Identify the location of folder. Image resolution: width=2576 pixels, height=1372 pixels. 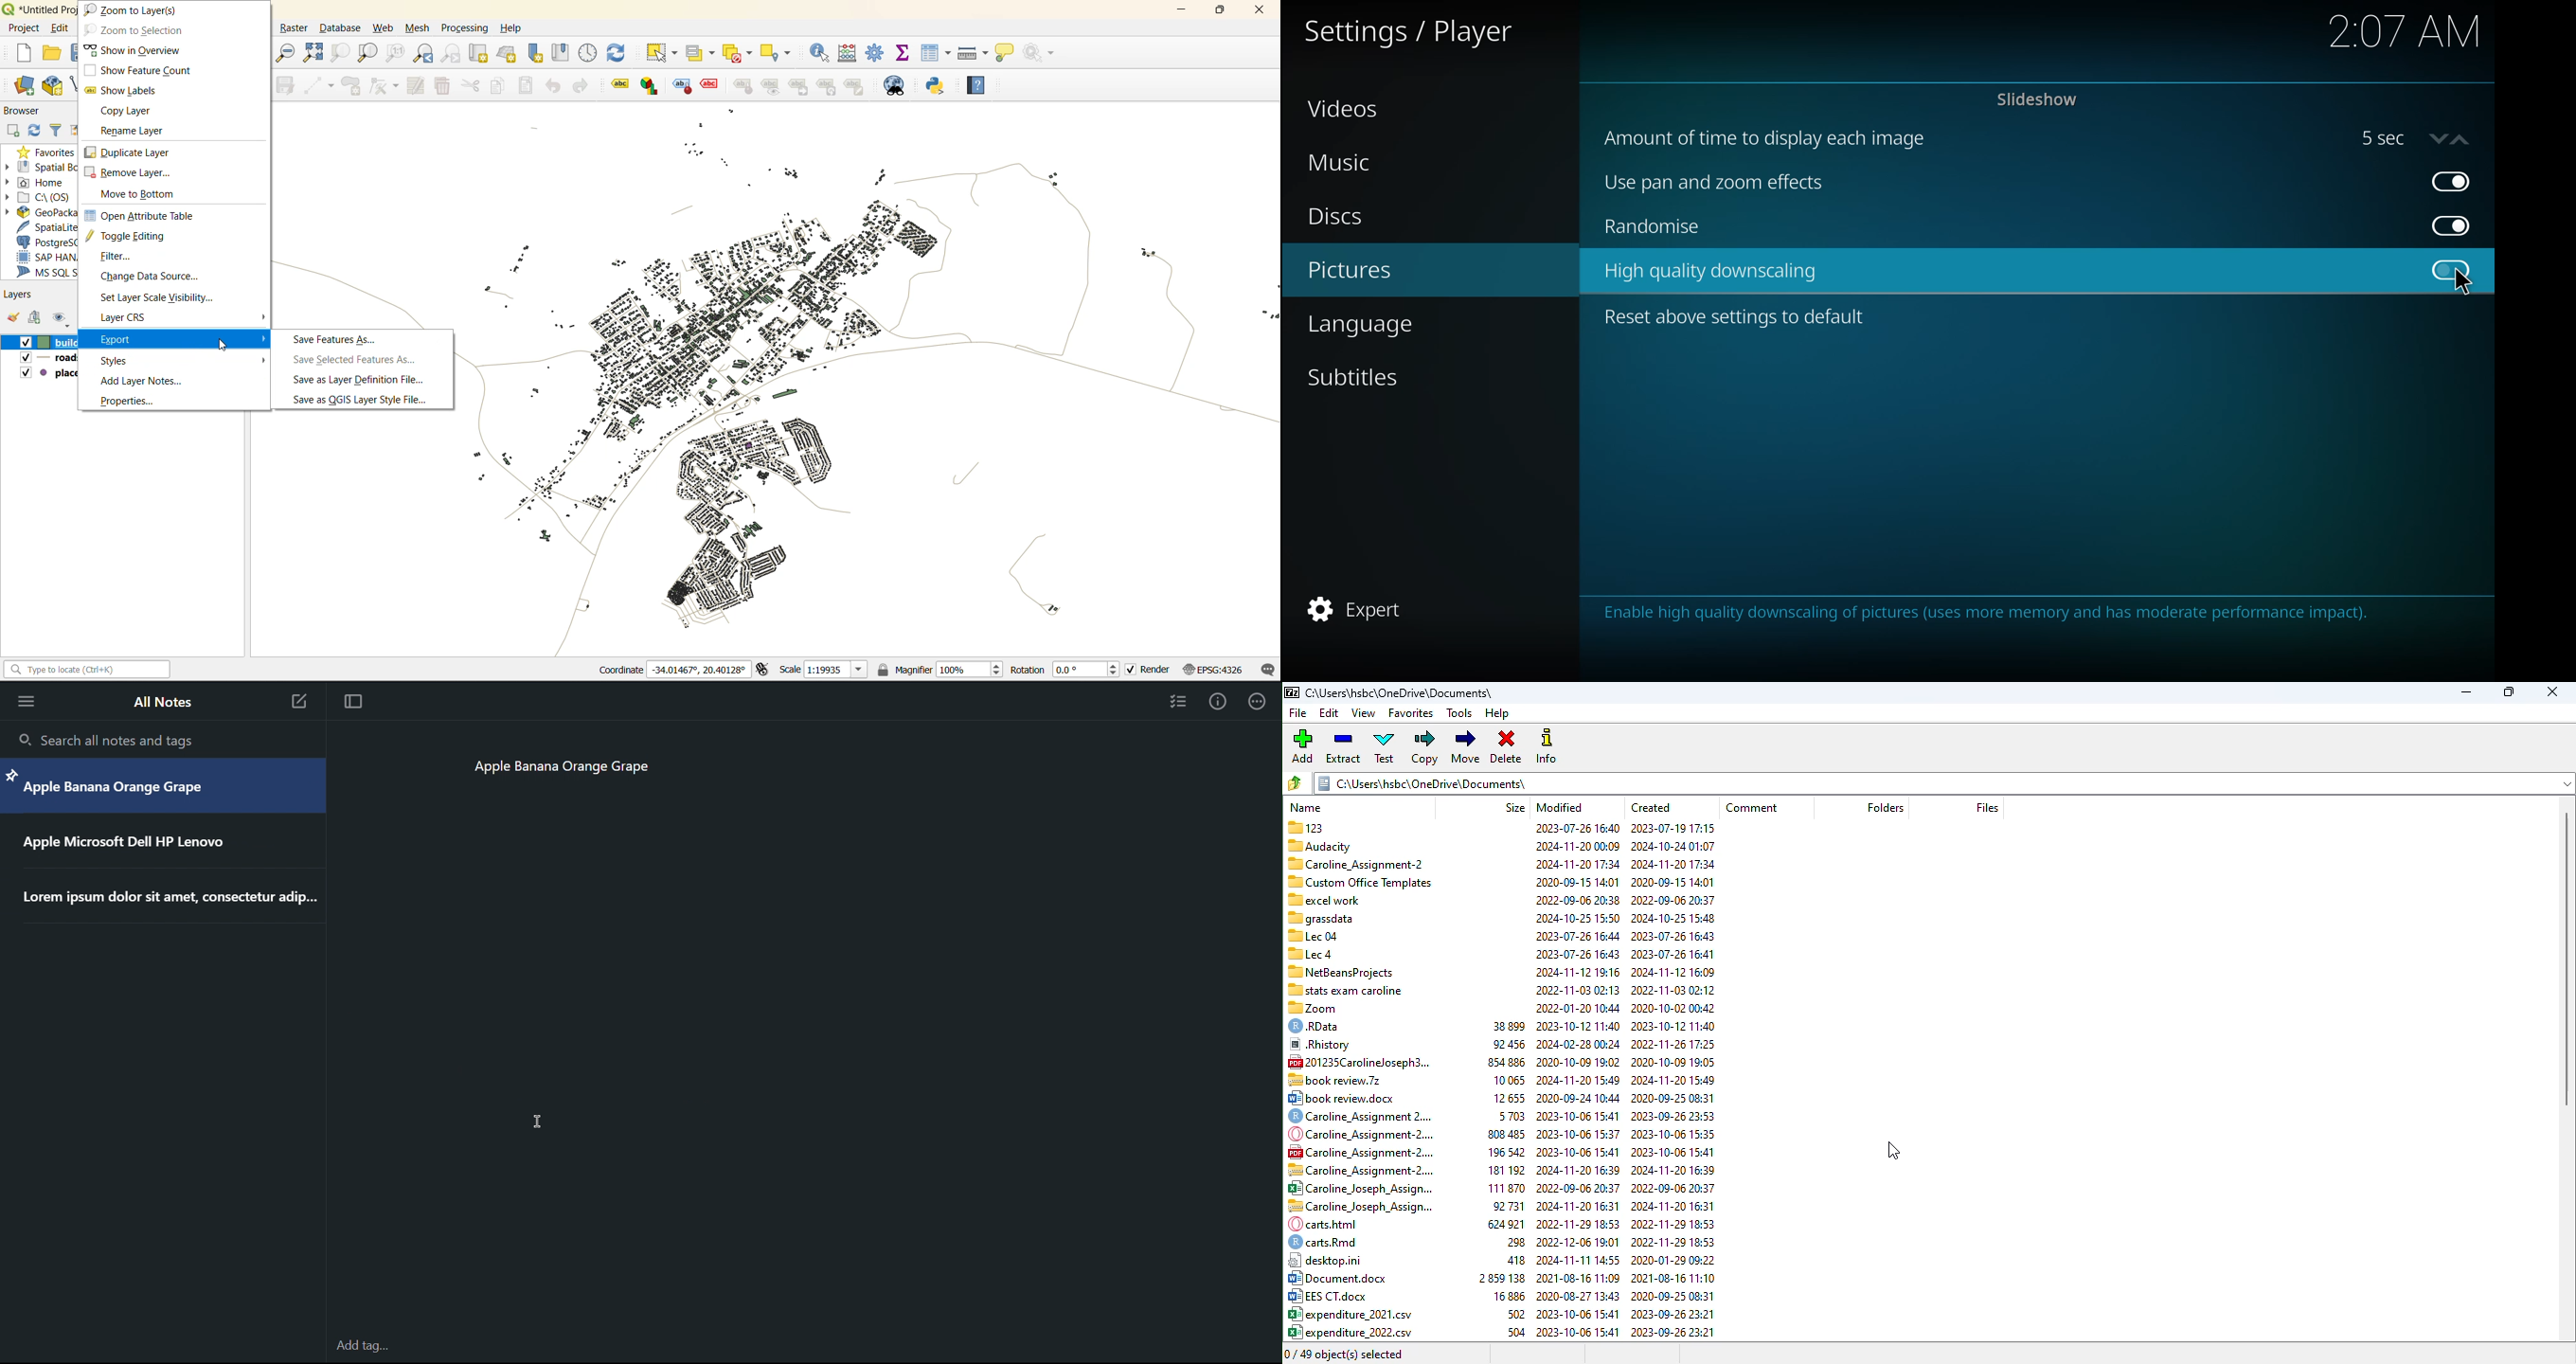
(1884, 807).